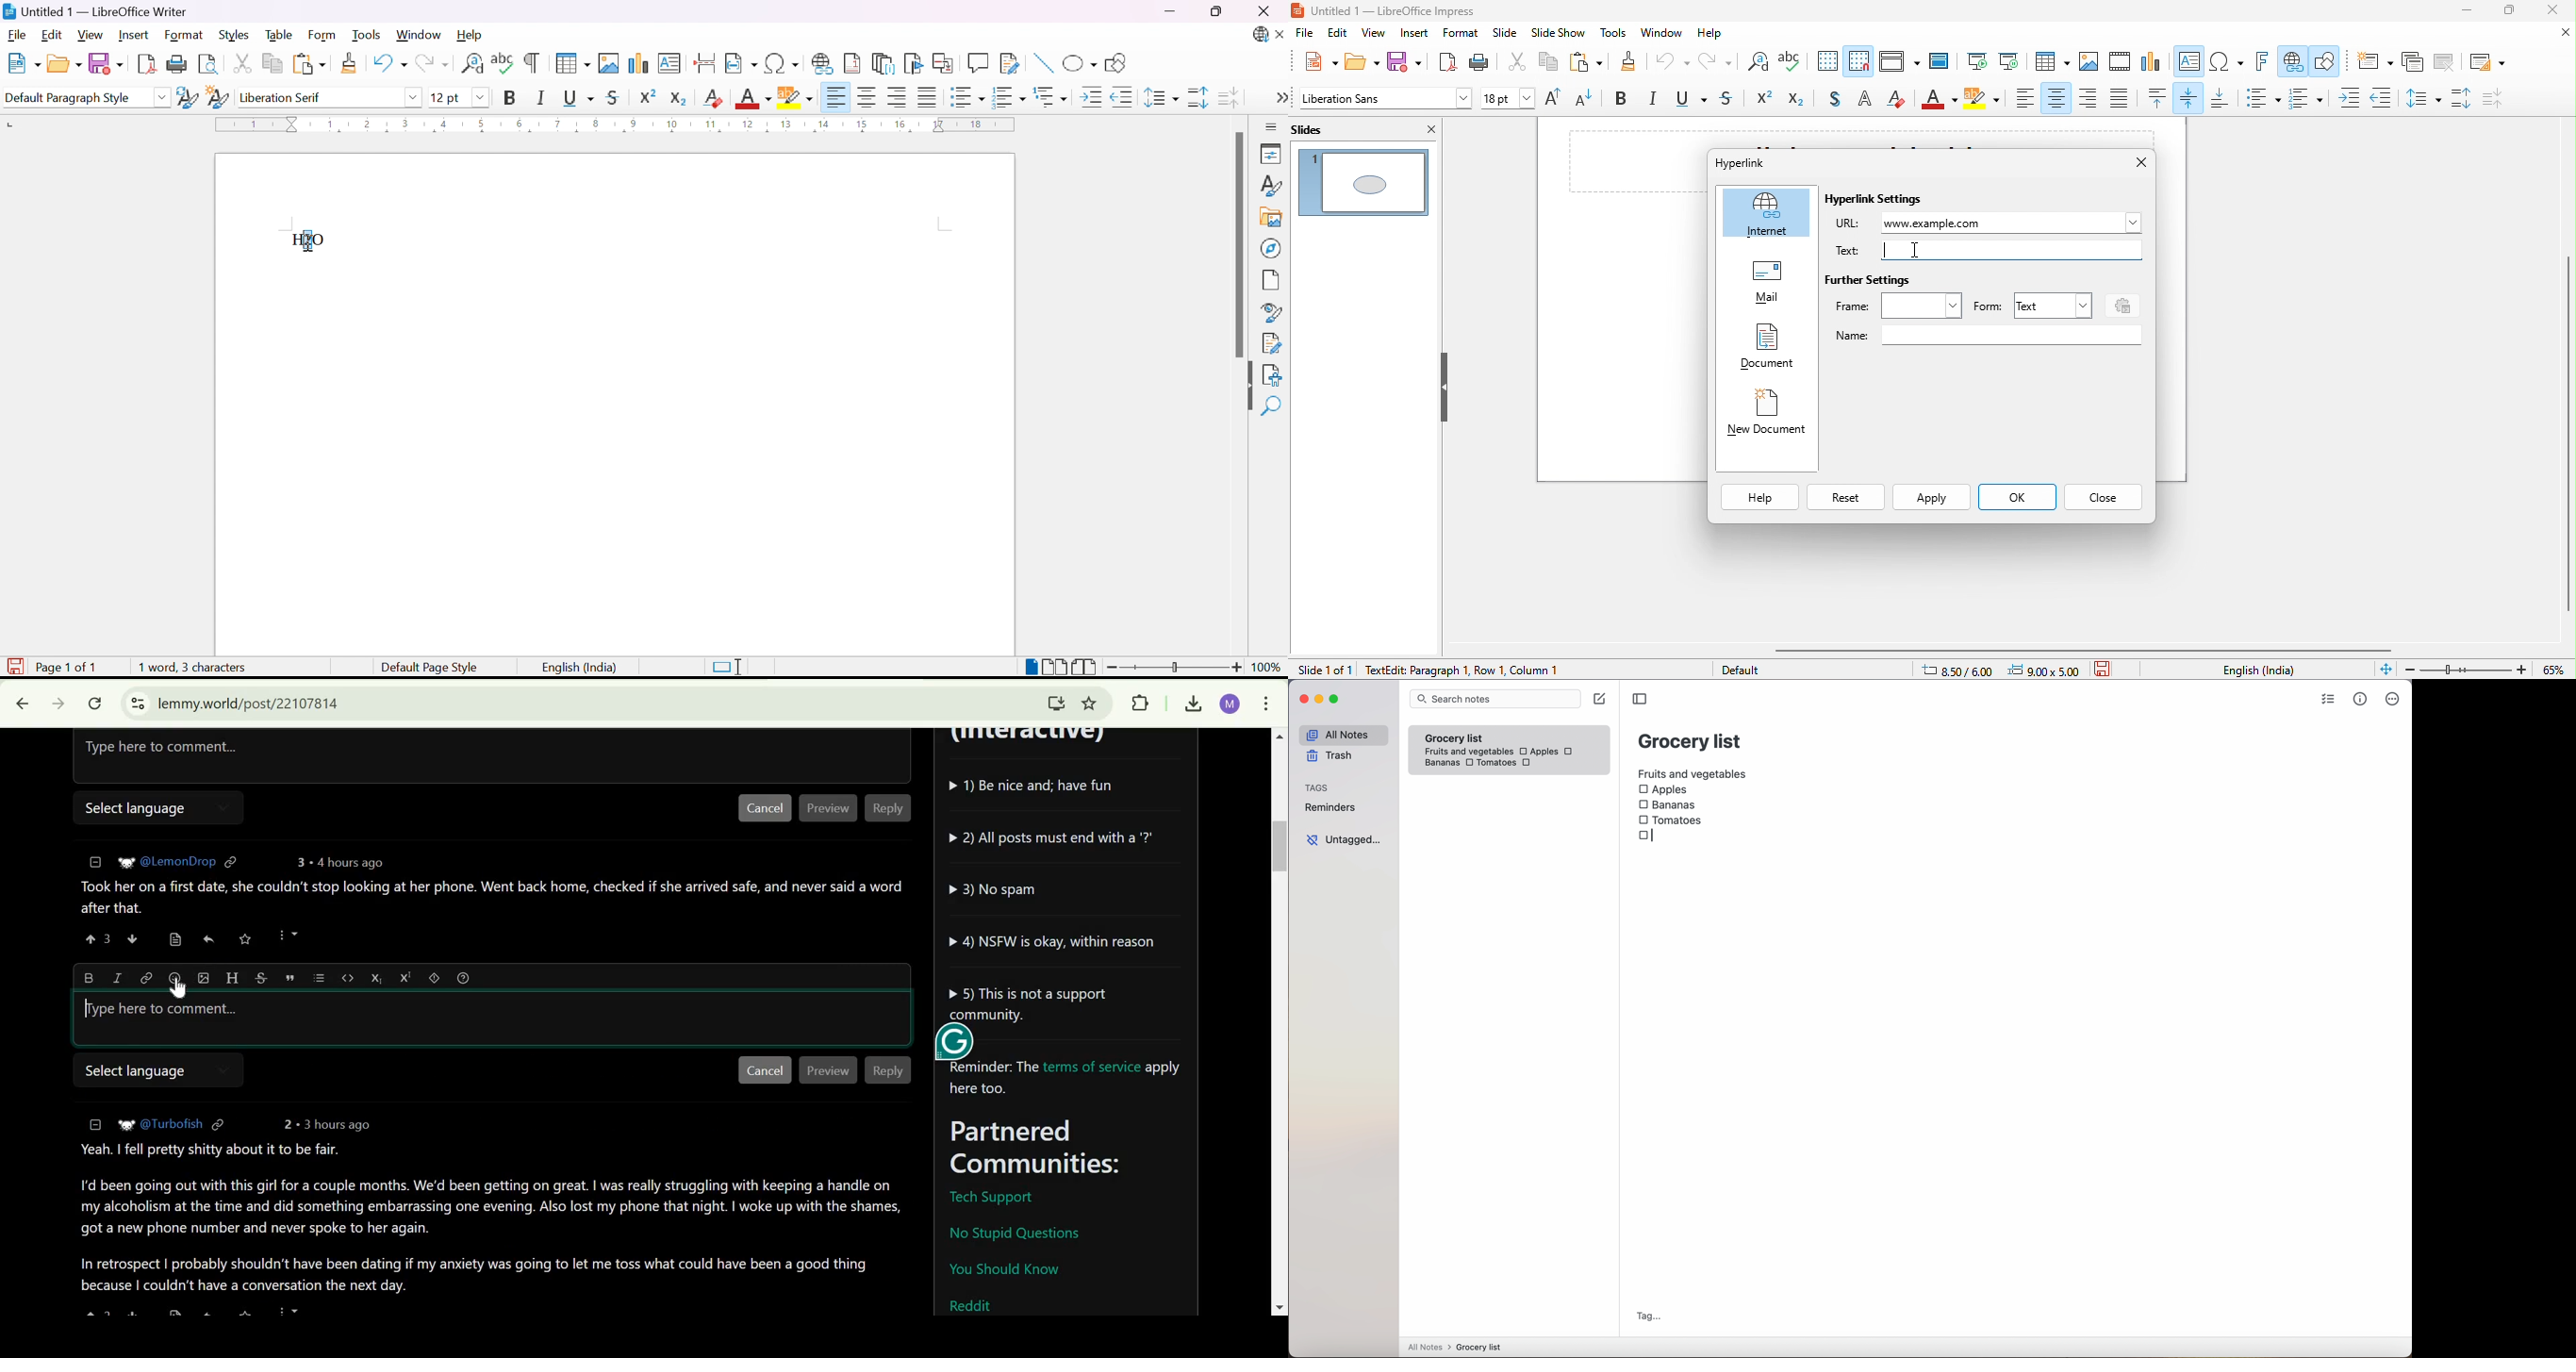  What do you see at coordinates (1714, 64) in the screenshot?
I see `redo` at bounding box center [1714, 64].